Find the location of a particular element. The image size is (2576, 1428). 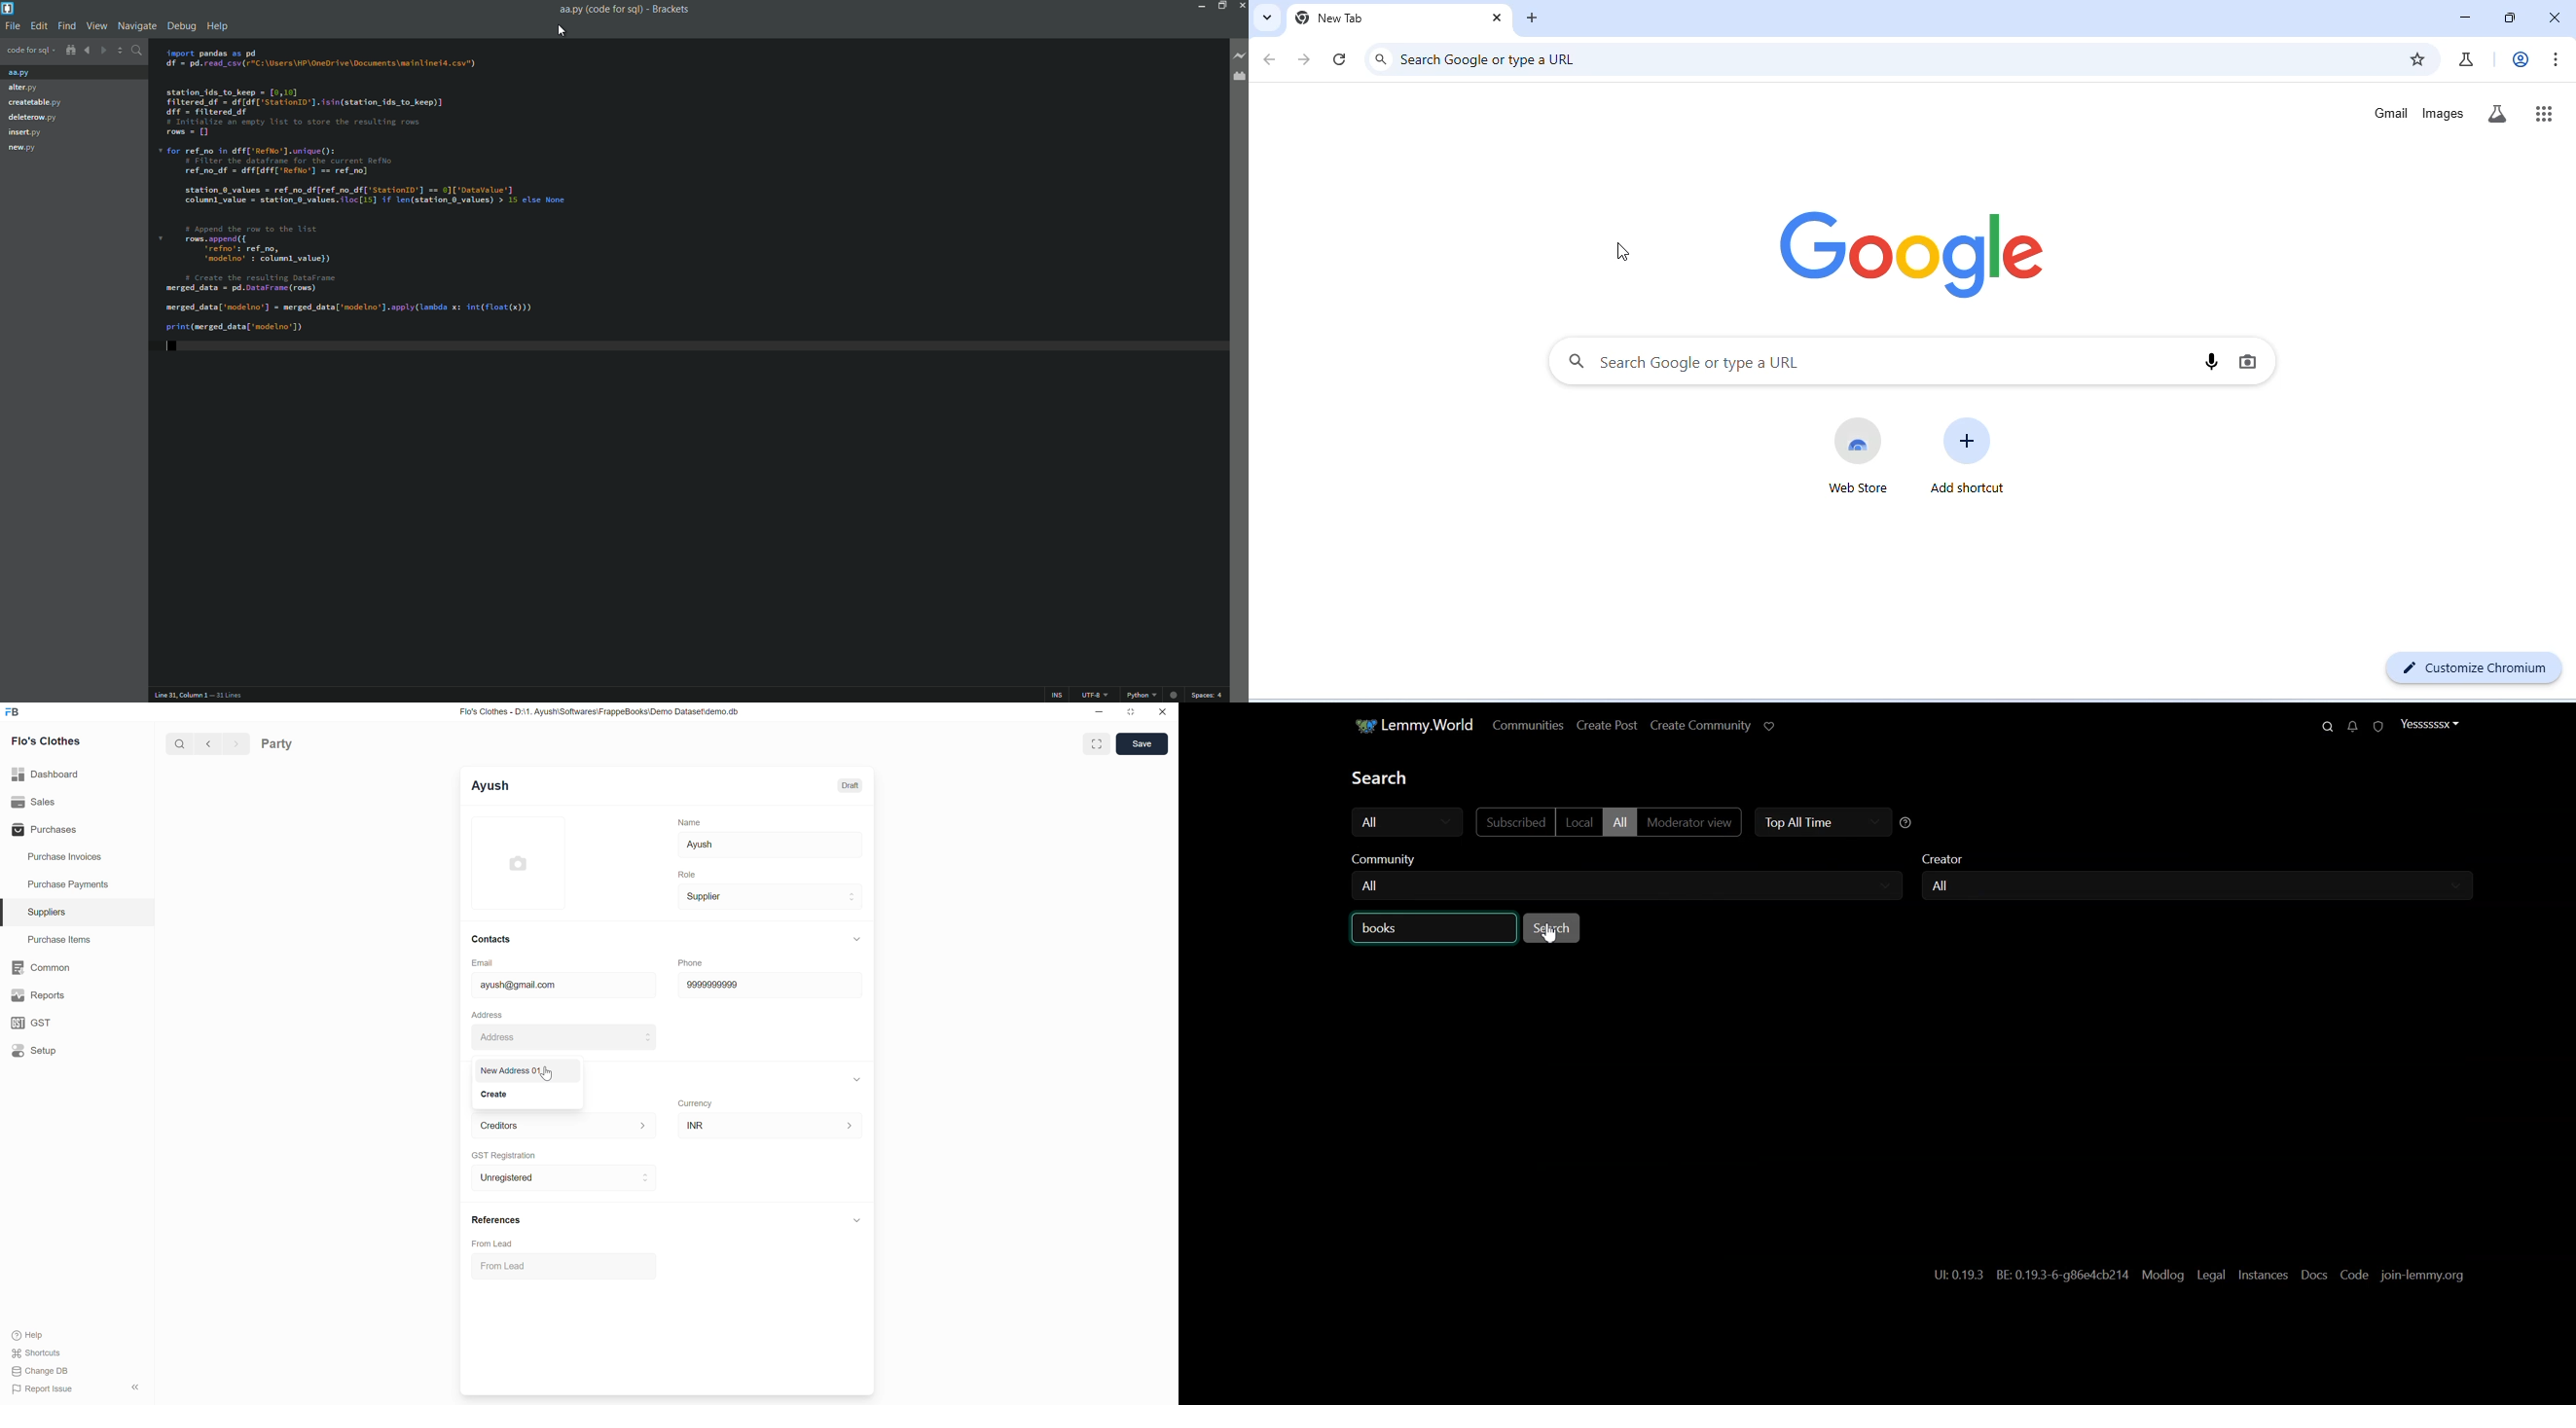

creator is located at coordinates (1942, 857).